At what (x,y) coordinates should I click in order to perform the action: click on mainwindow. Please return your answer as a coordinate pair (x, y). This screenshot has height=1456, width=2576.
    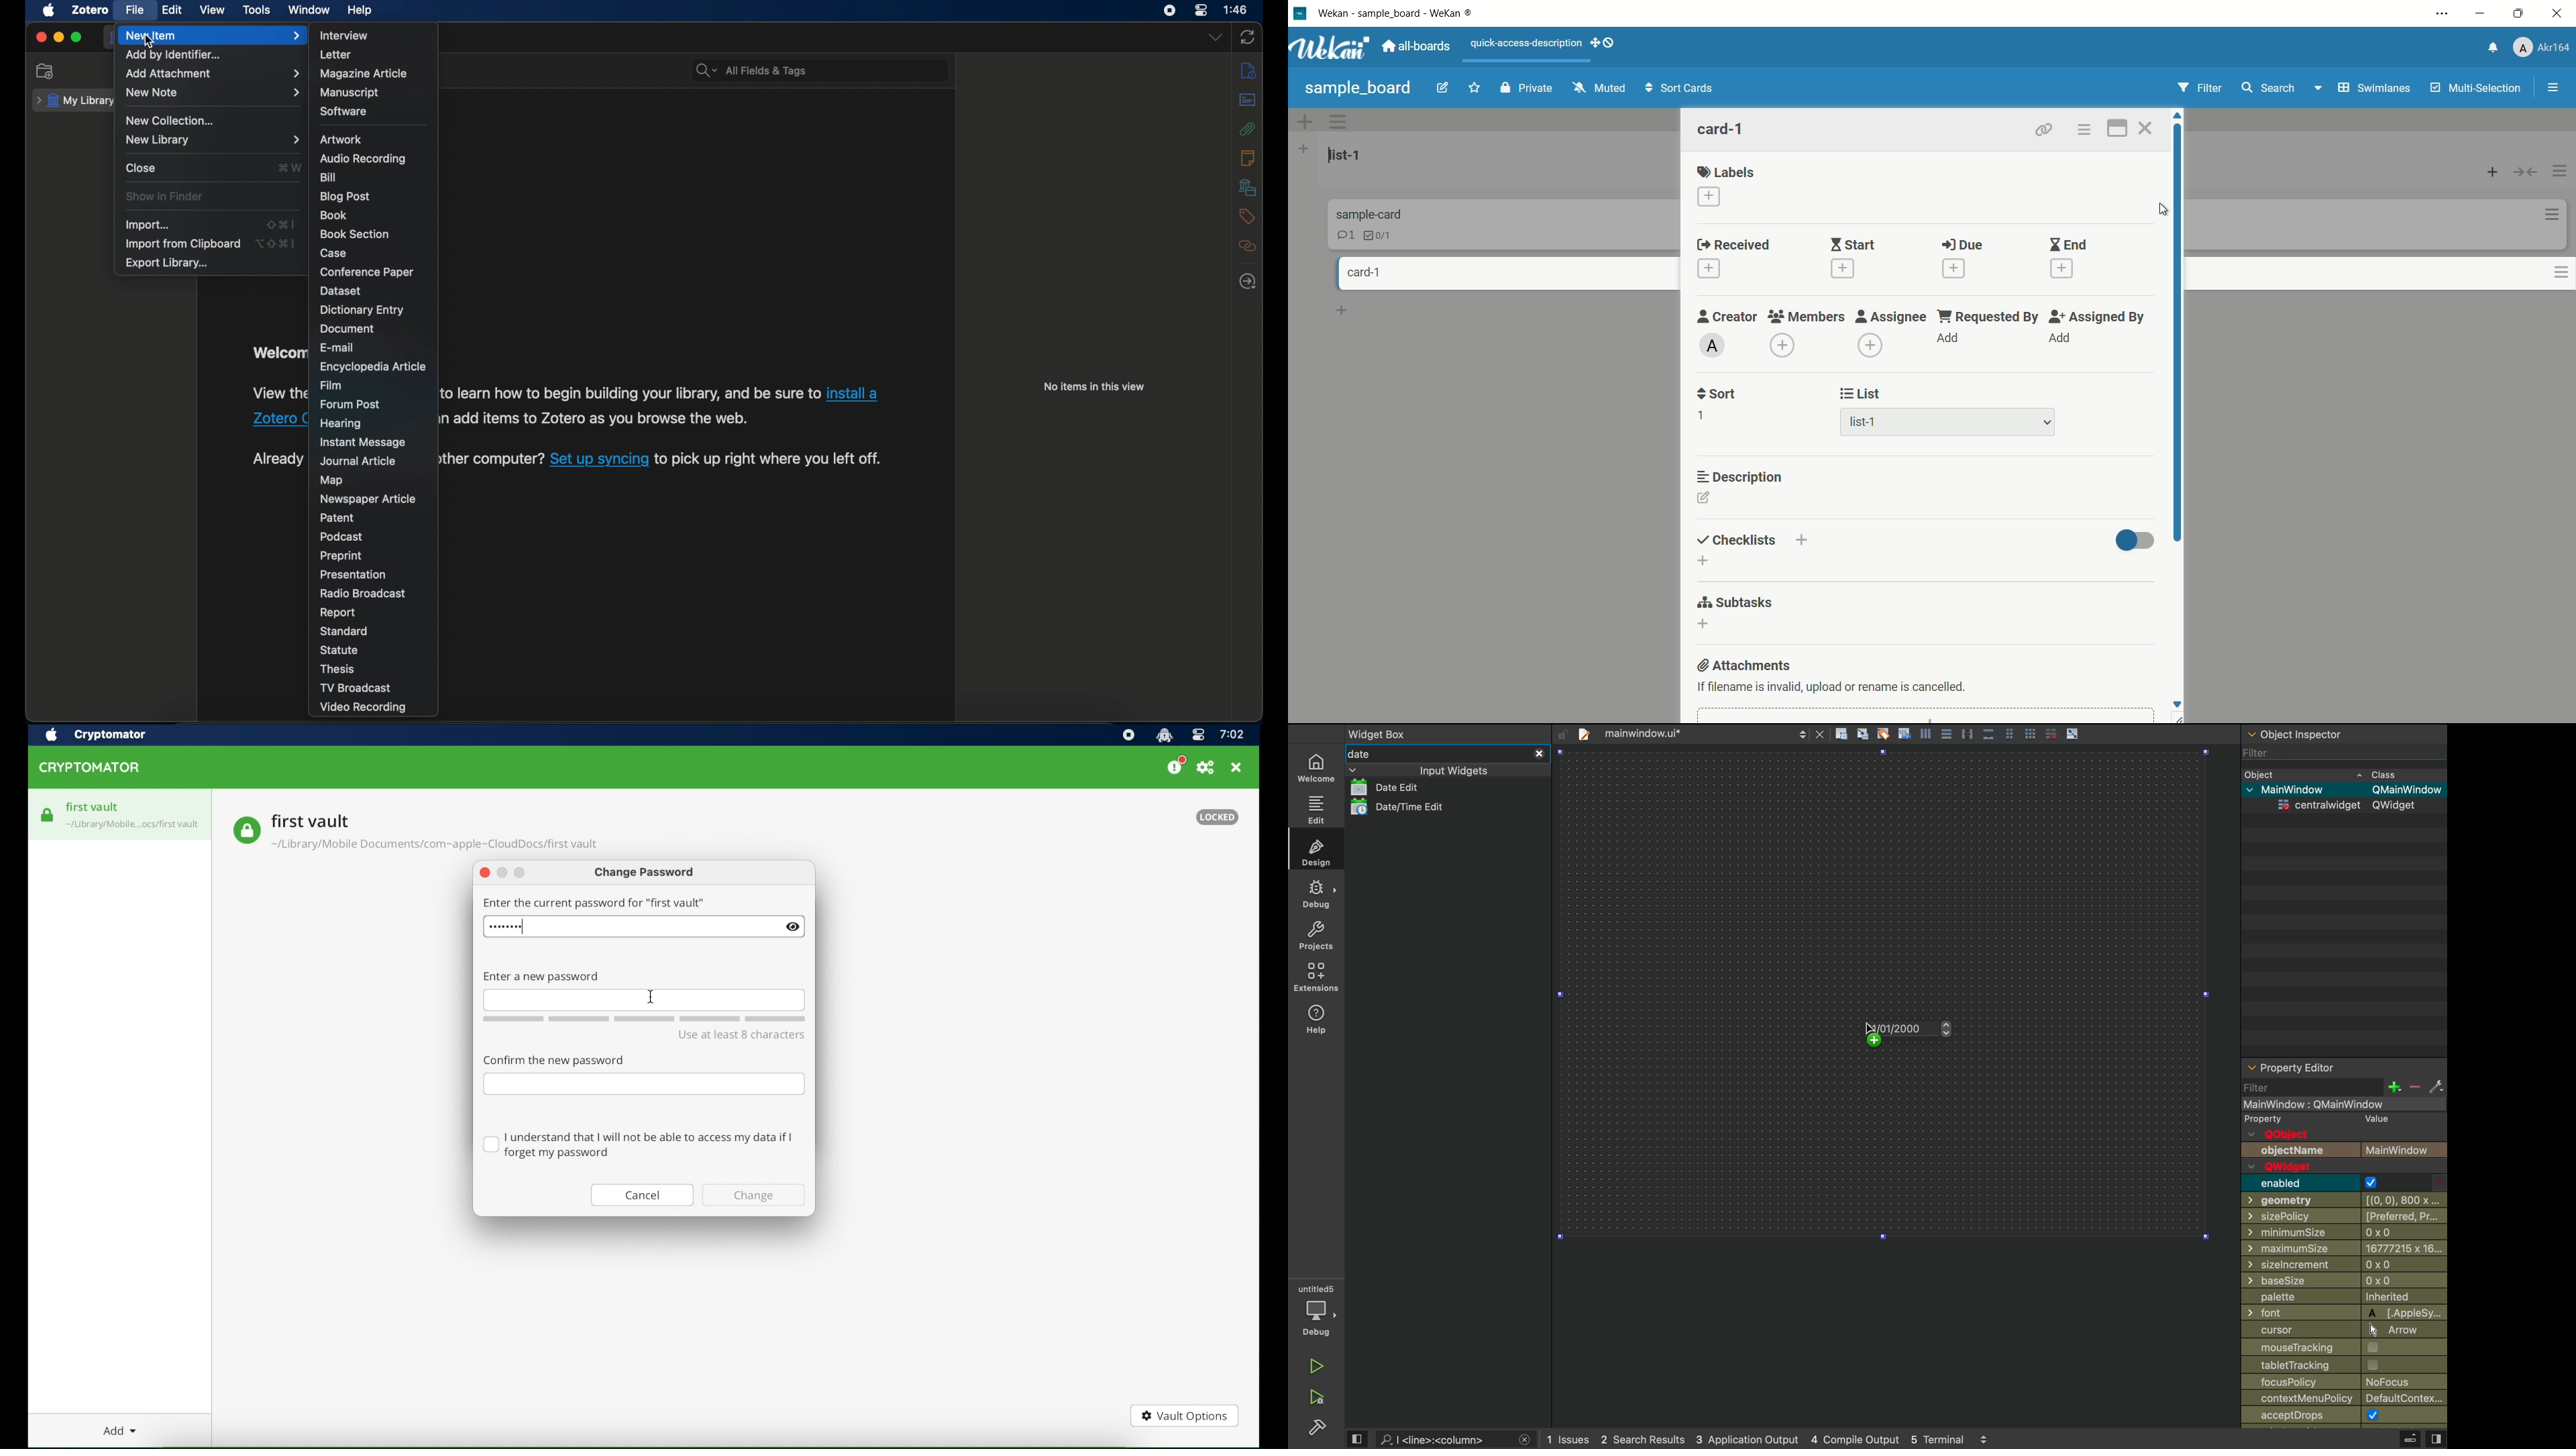
    Looking at the image, I should click on (2345, 790).